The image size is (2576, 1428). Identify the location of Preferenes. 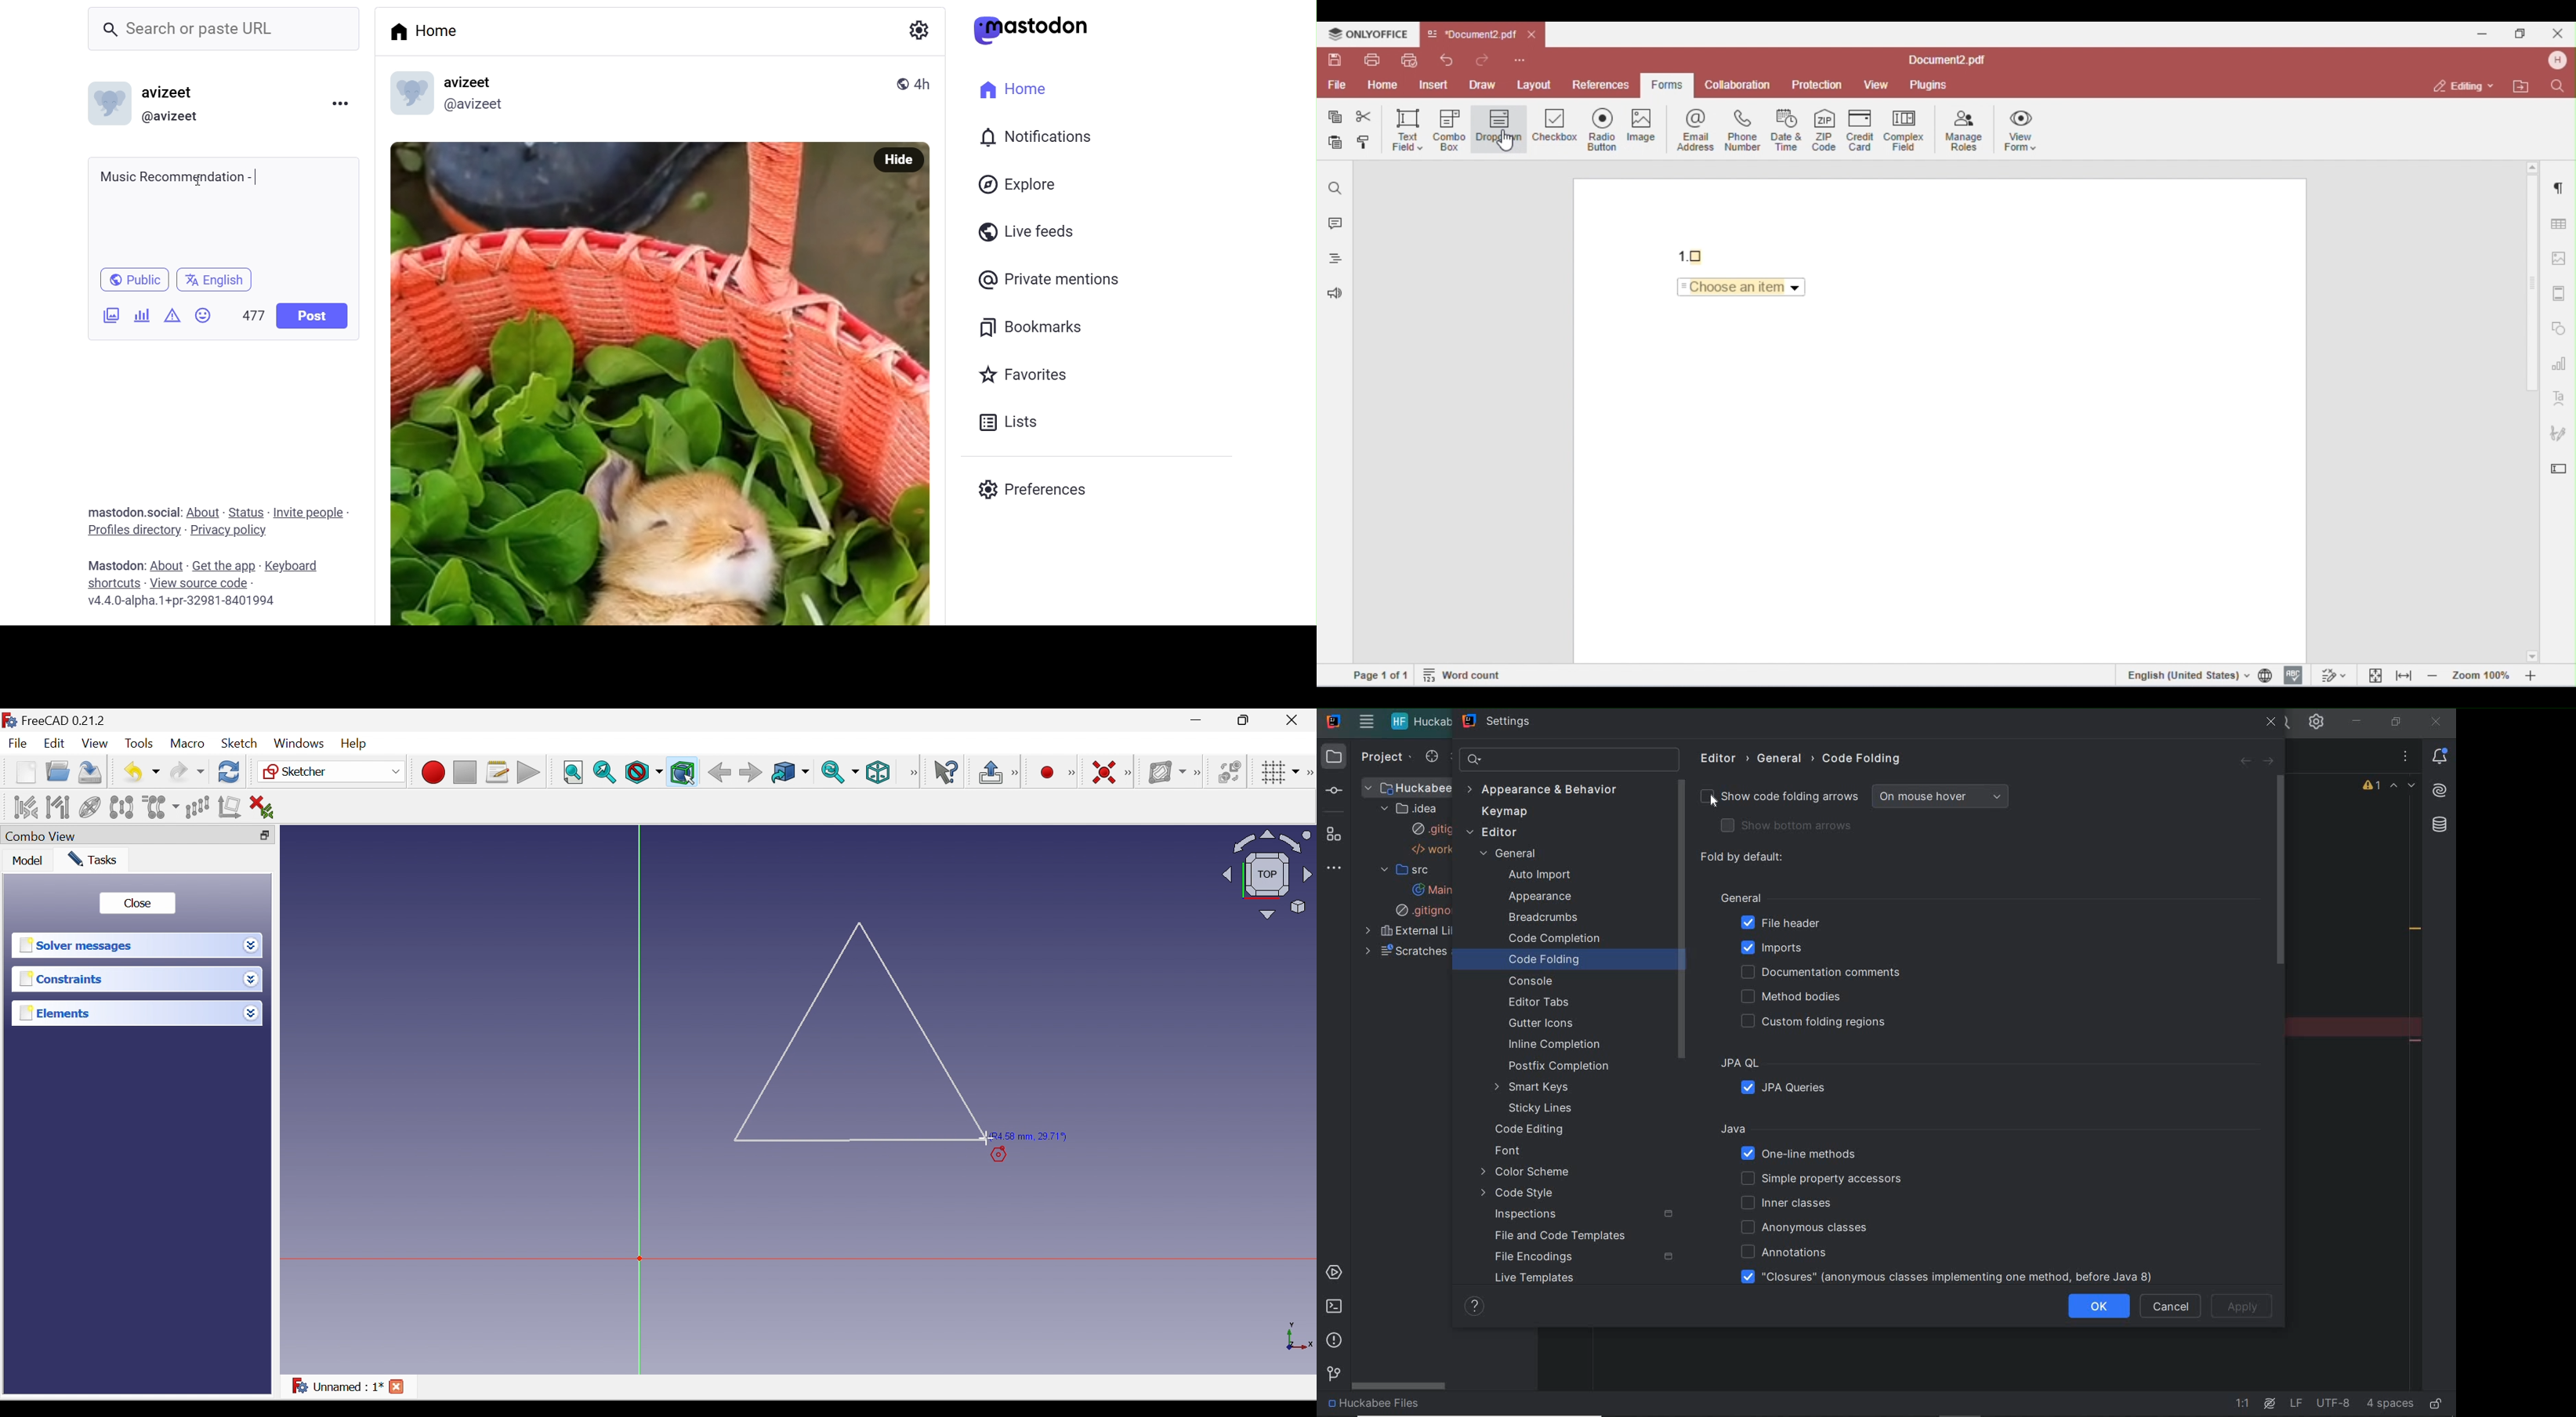
(1035, 491).